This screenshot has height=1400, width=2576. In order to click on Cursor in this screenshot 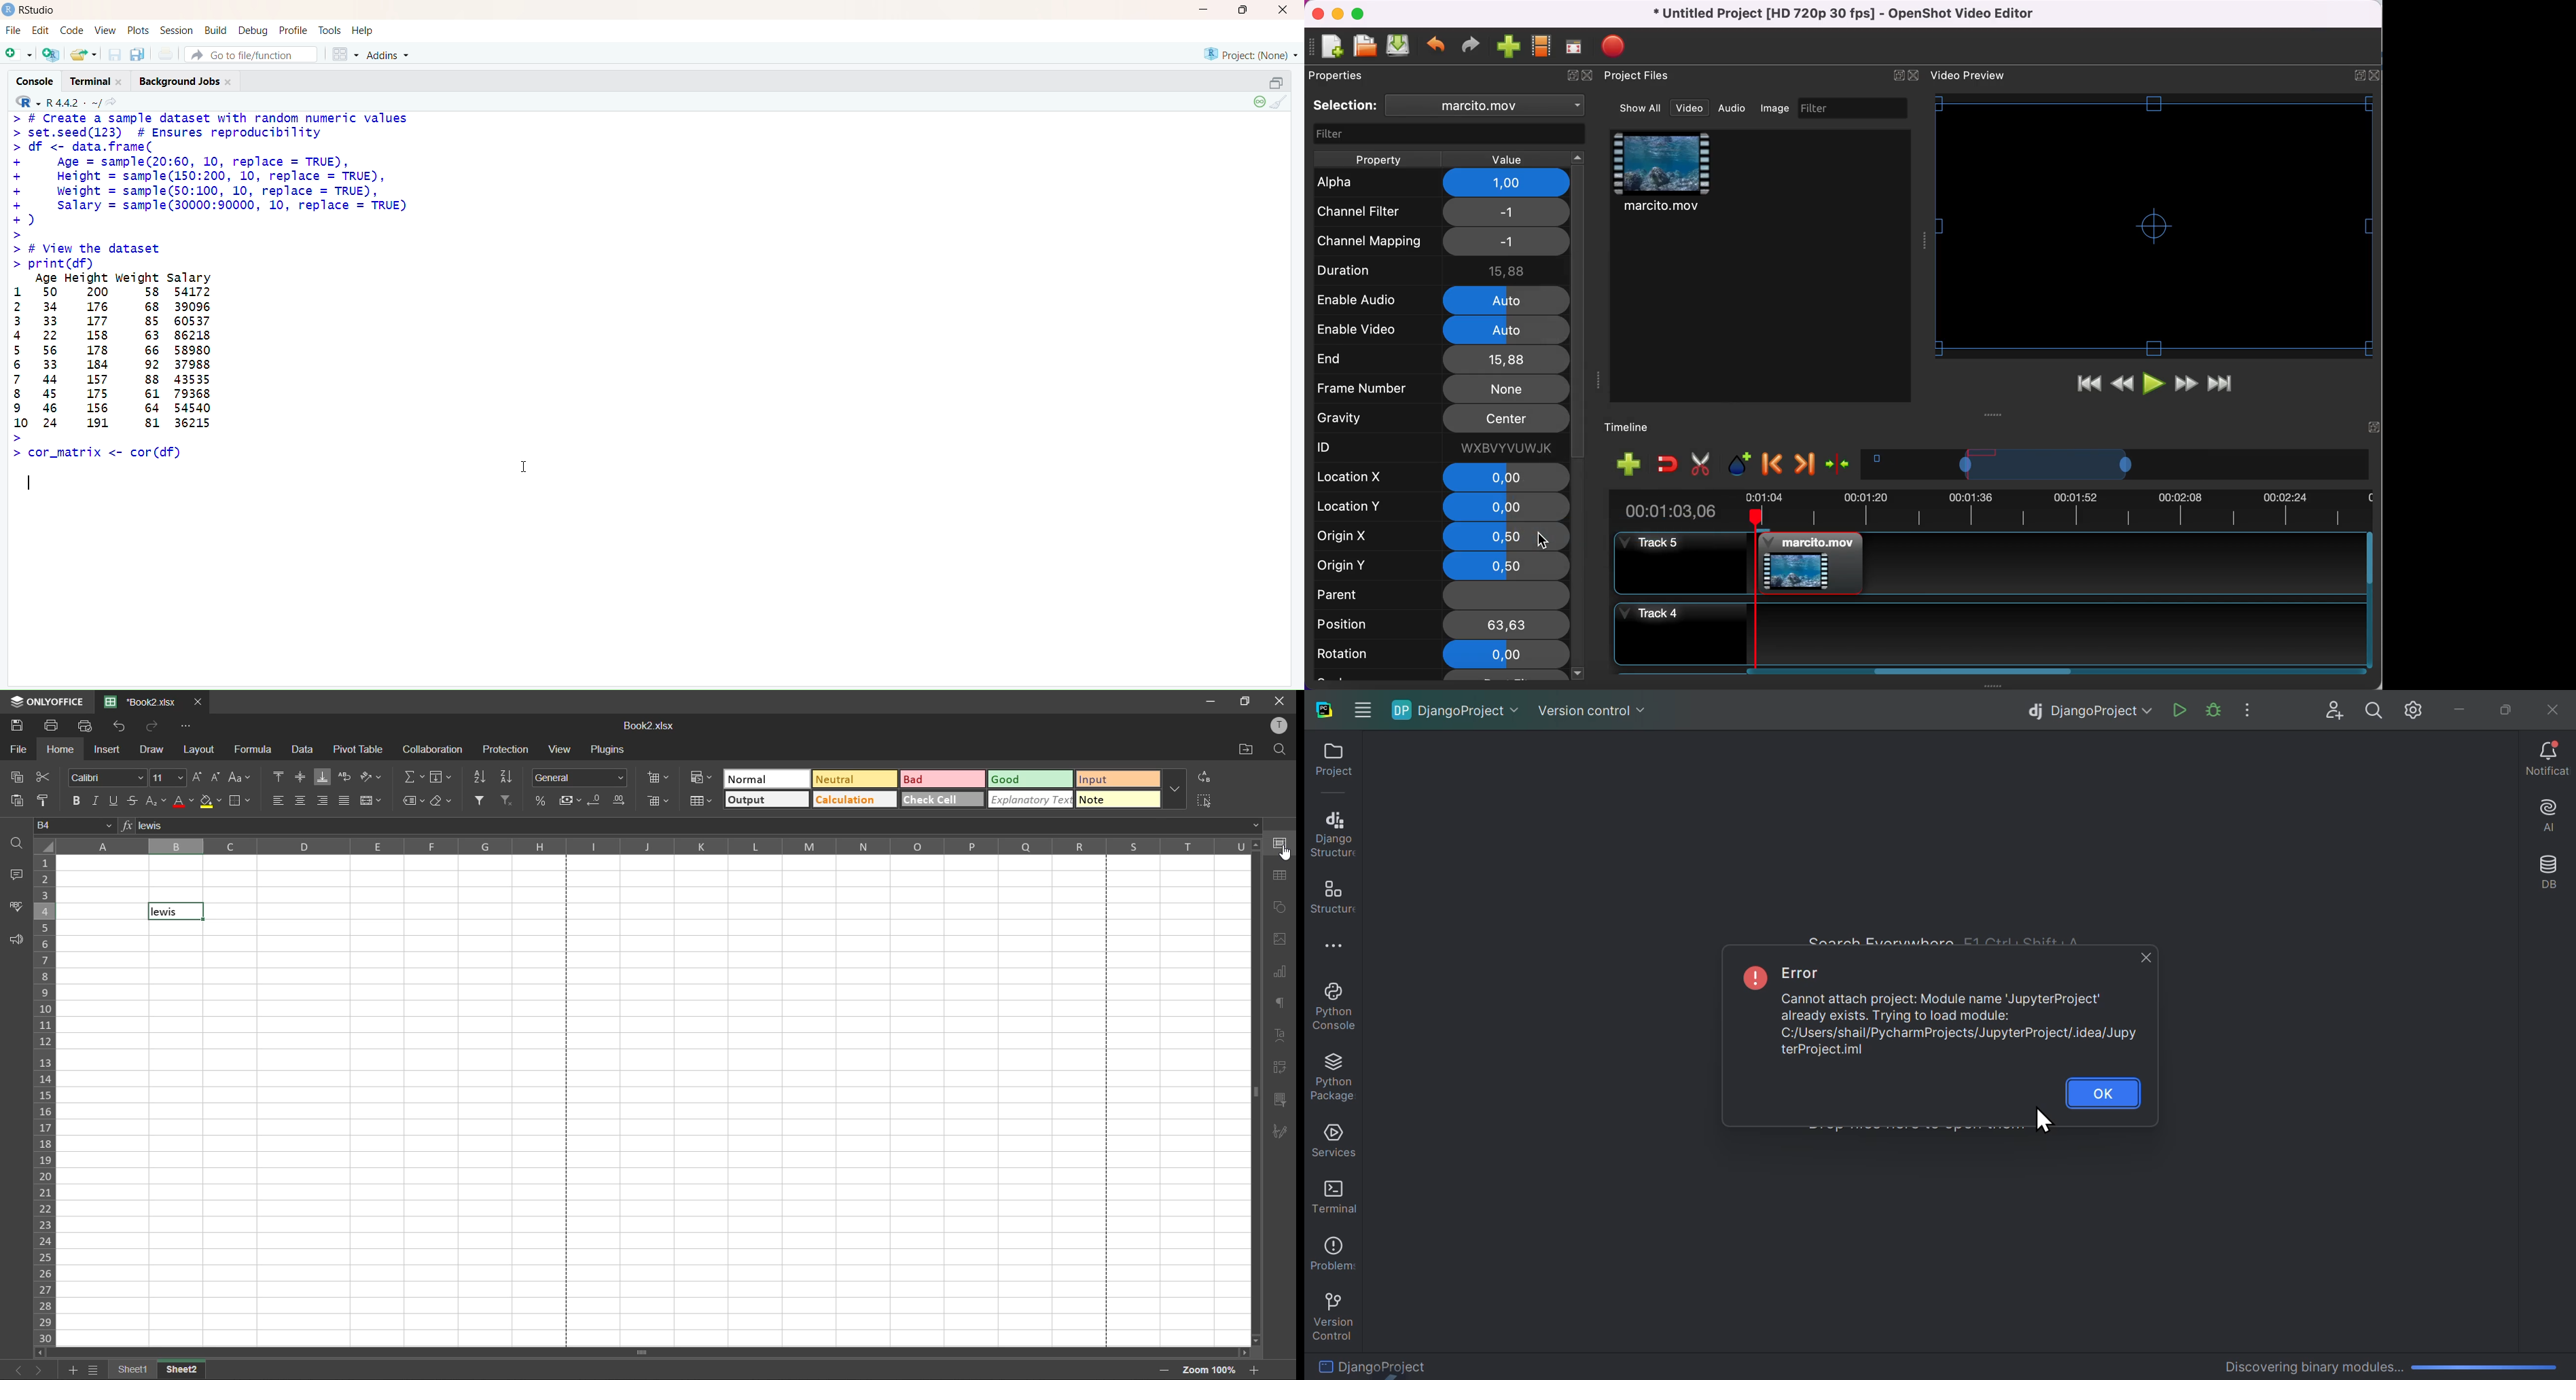, I will do `click(2035, 1122)`.